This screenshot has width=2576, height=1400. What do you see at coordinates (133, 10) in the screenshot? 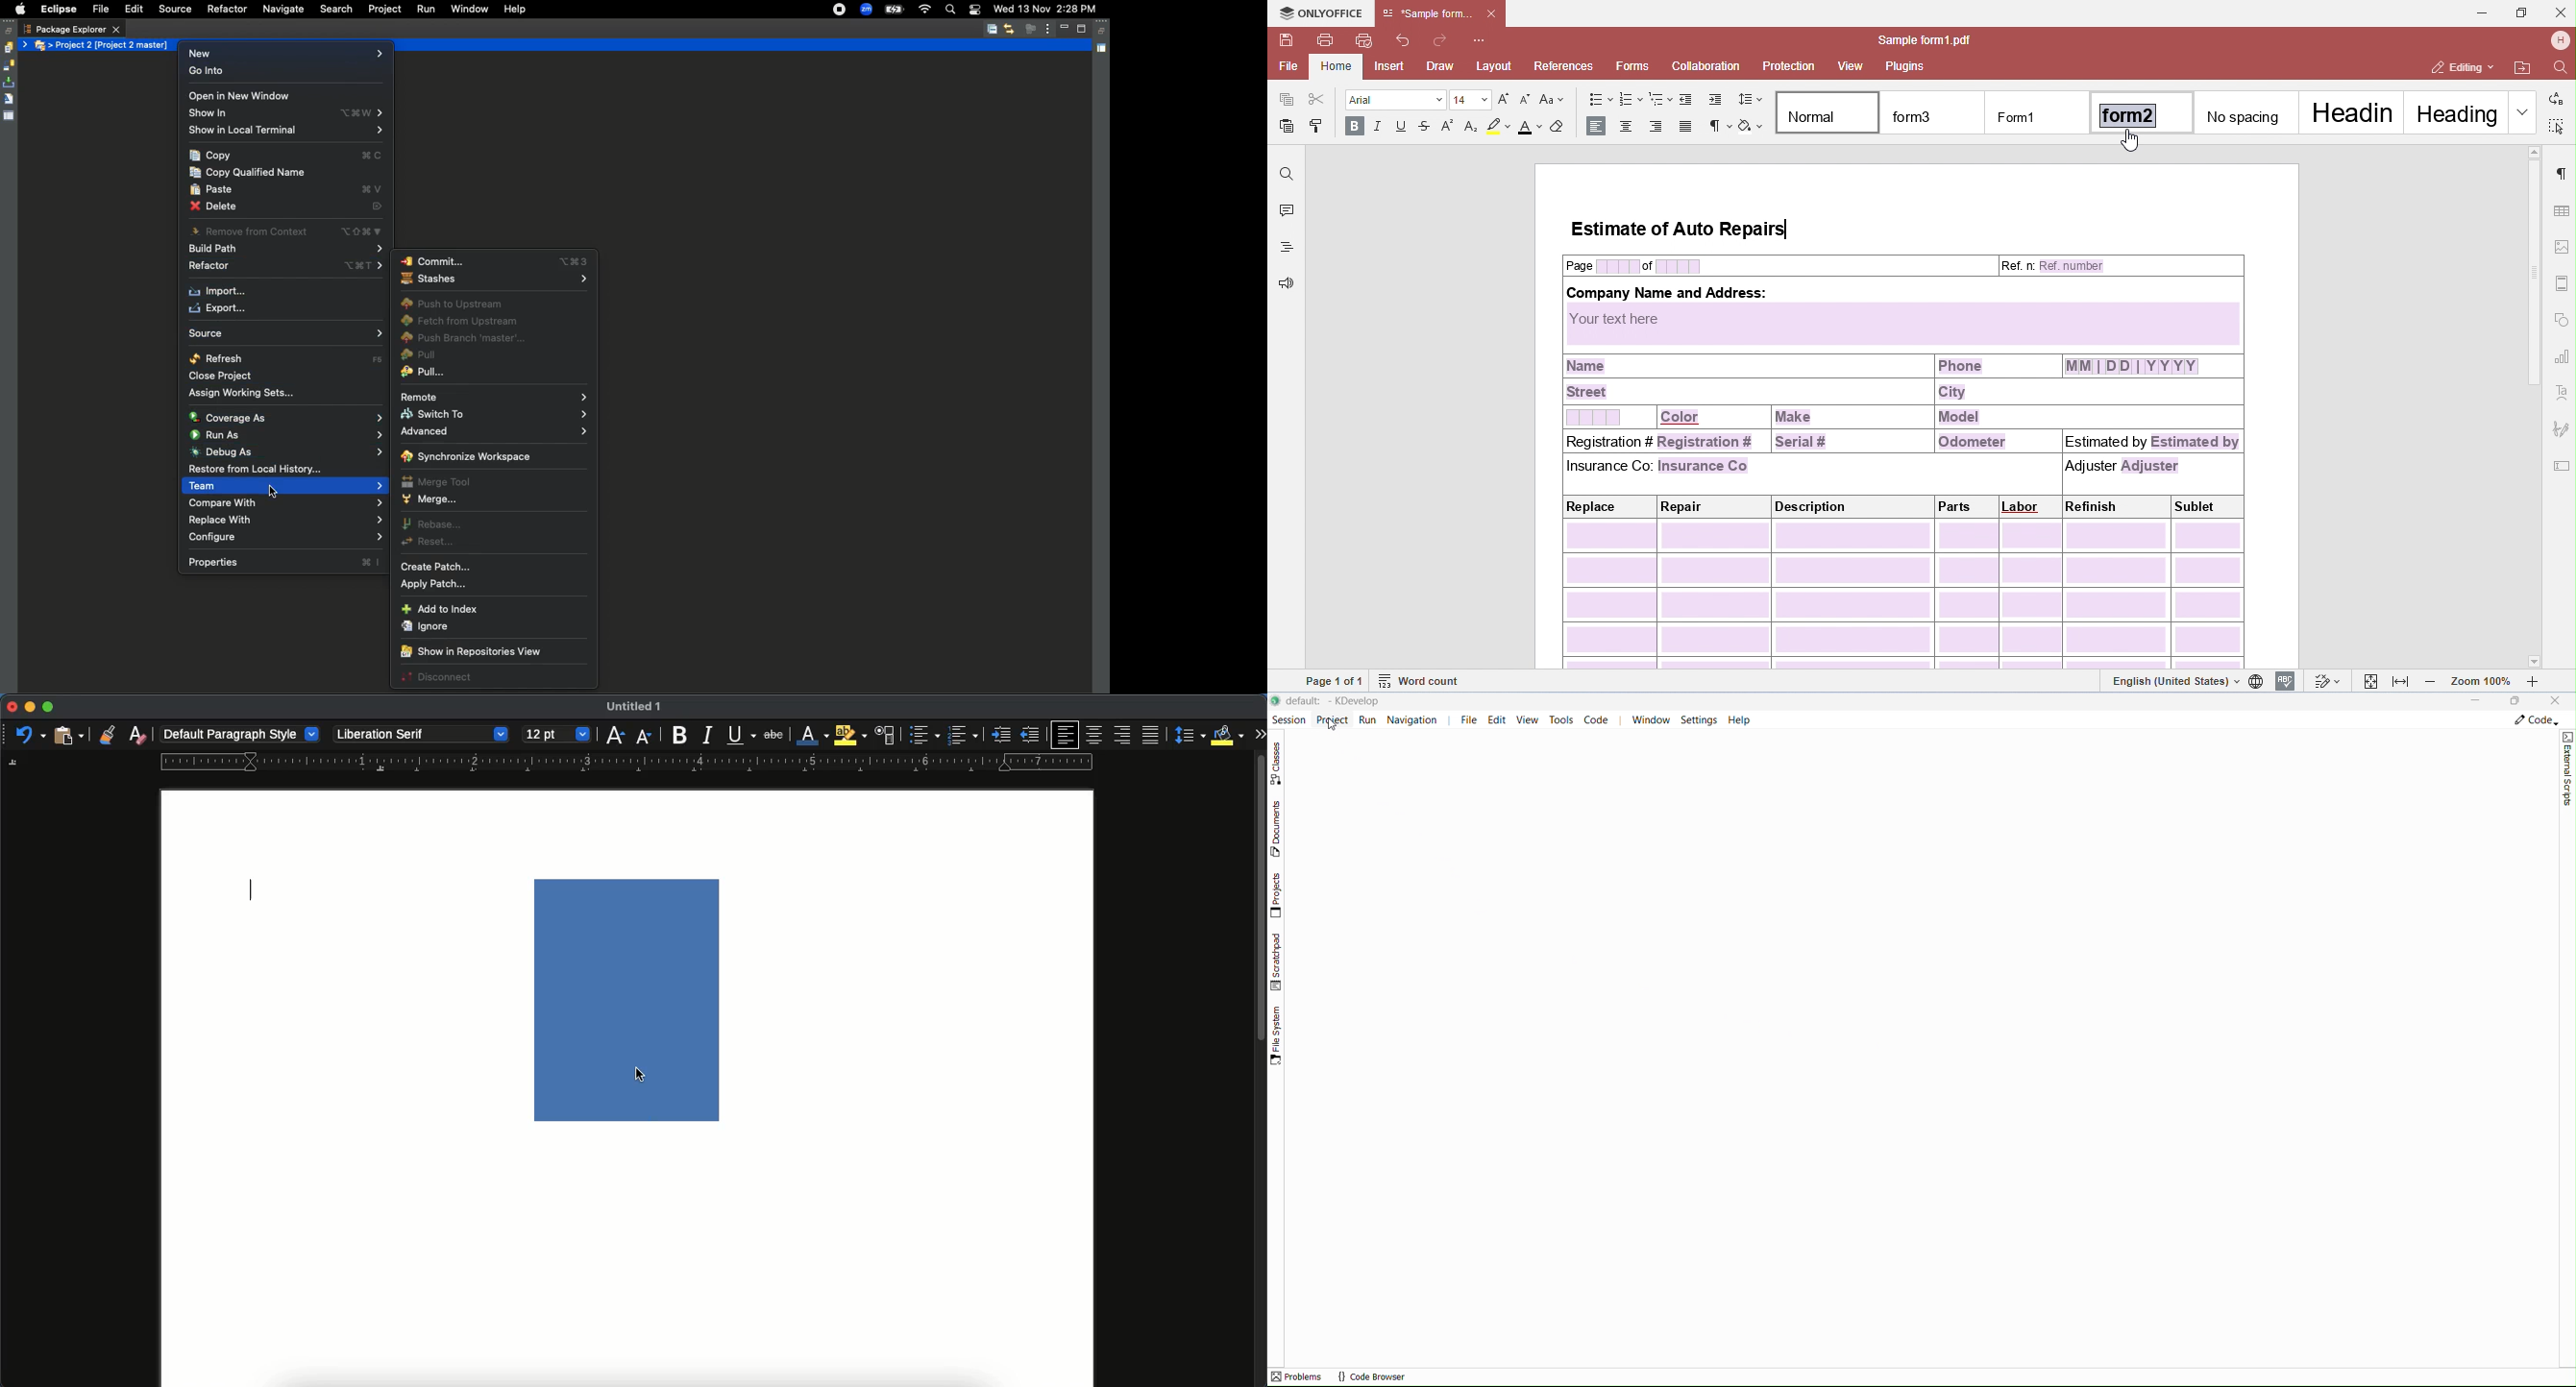
I see `Edit` at bounding box center [133, 10].